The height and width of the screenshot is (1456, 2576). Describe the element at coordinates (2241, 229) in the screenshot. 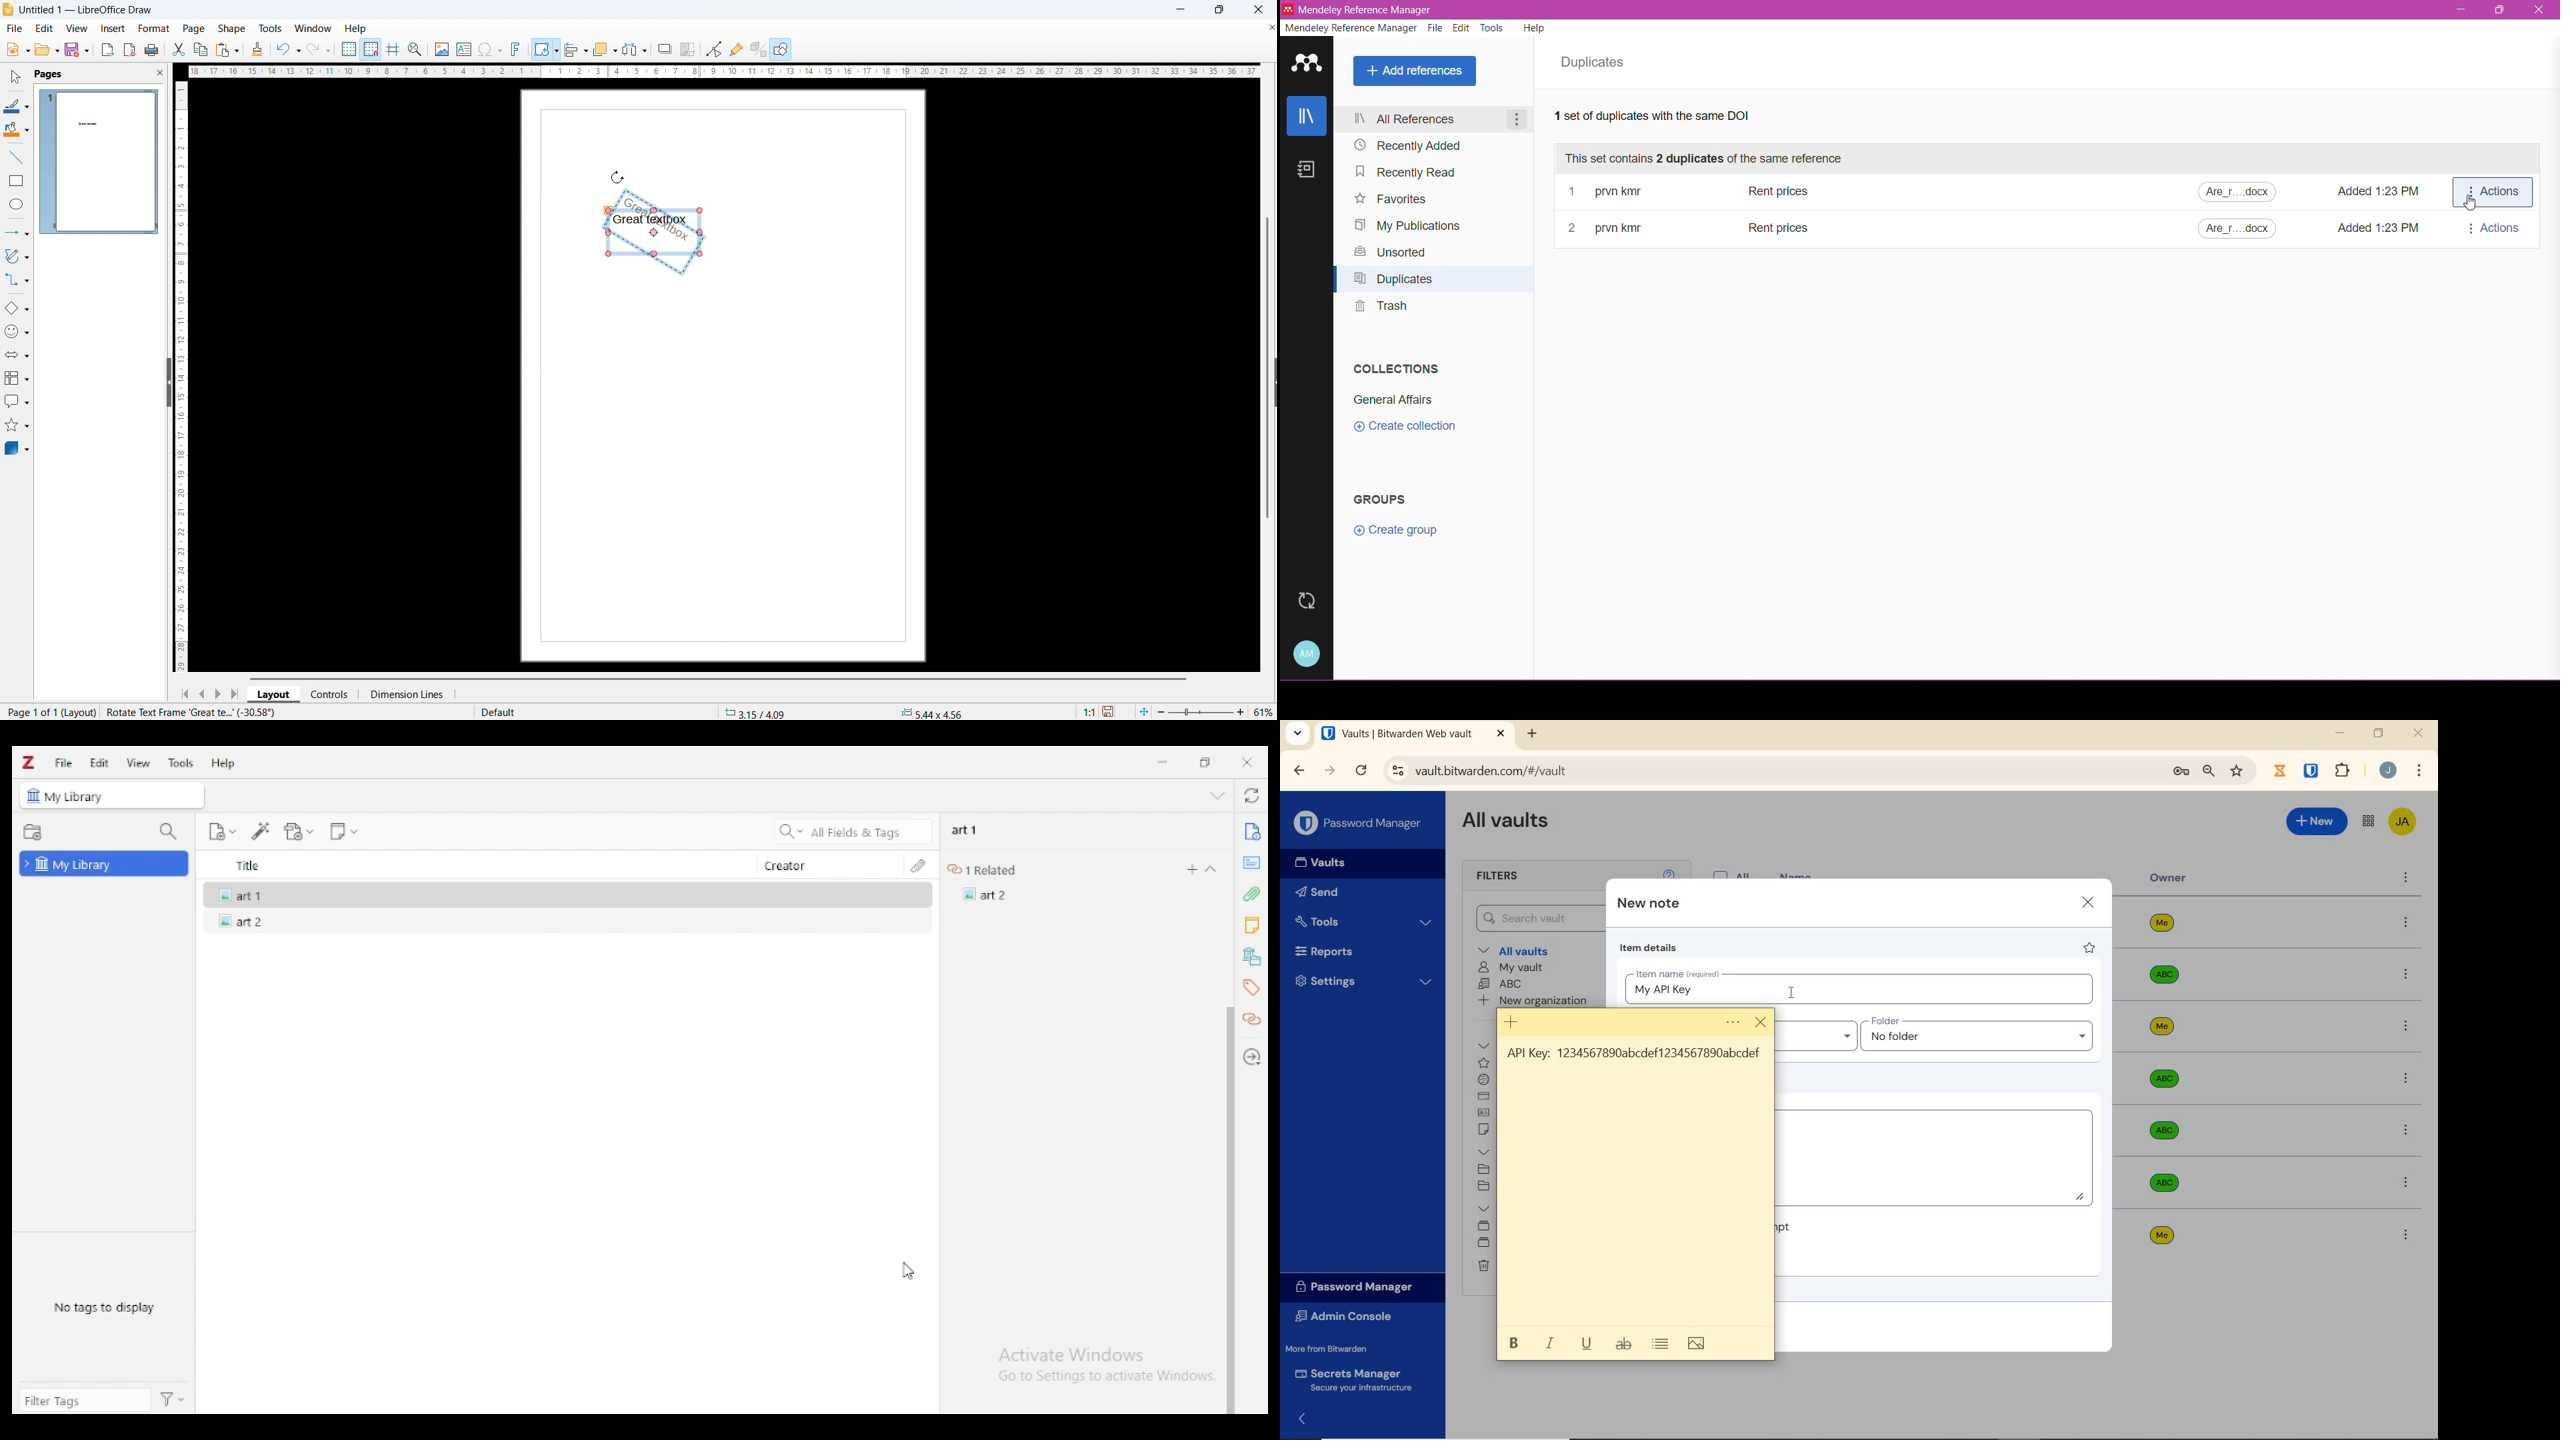

I see `file` at that location.